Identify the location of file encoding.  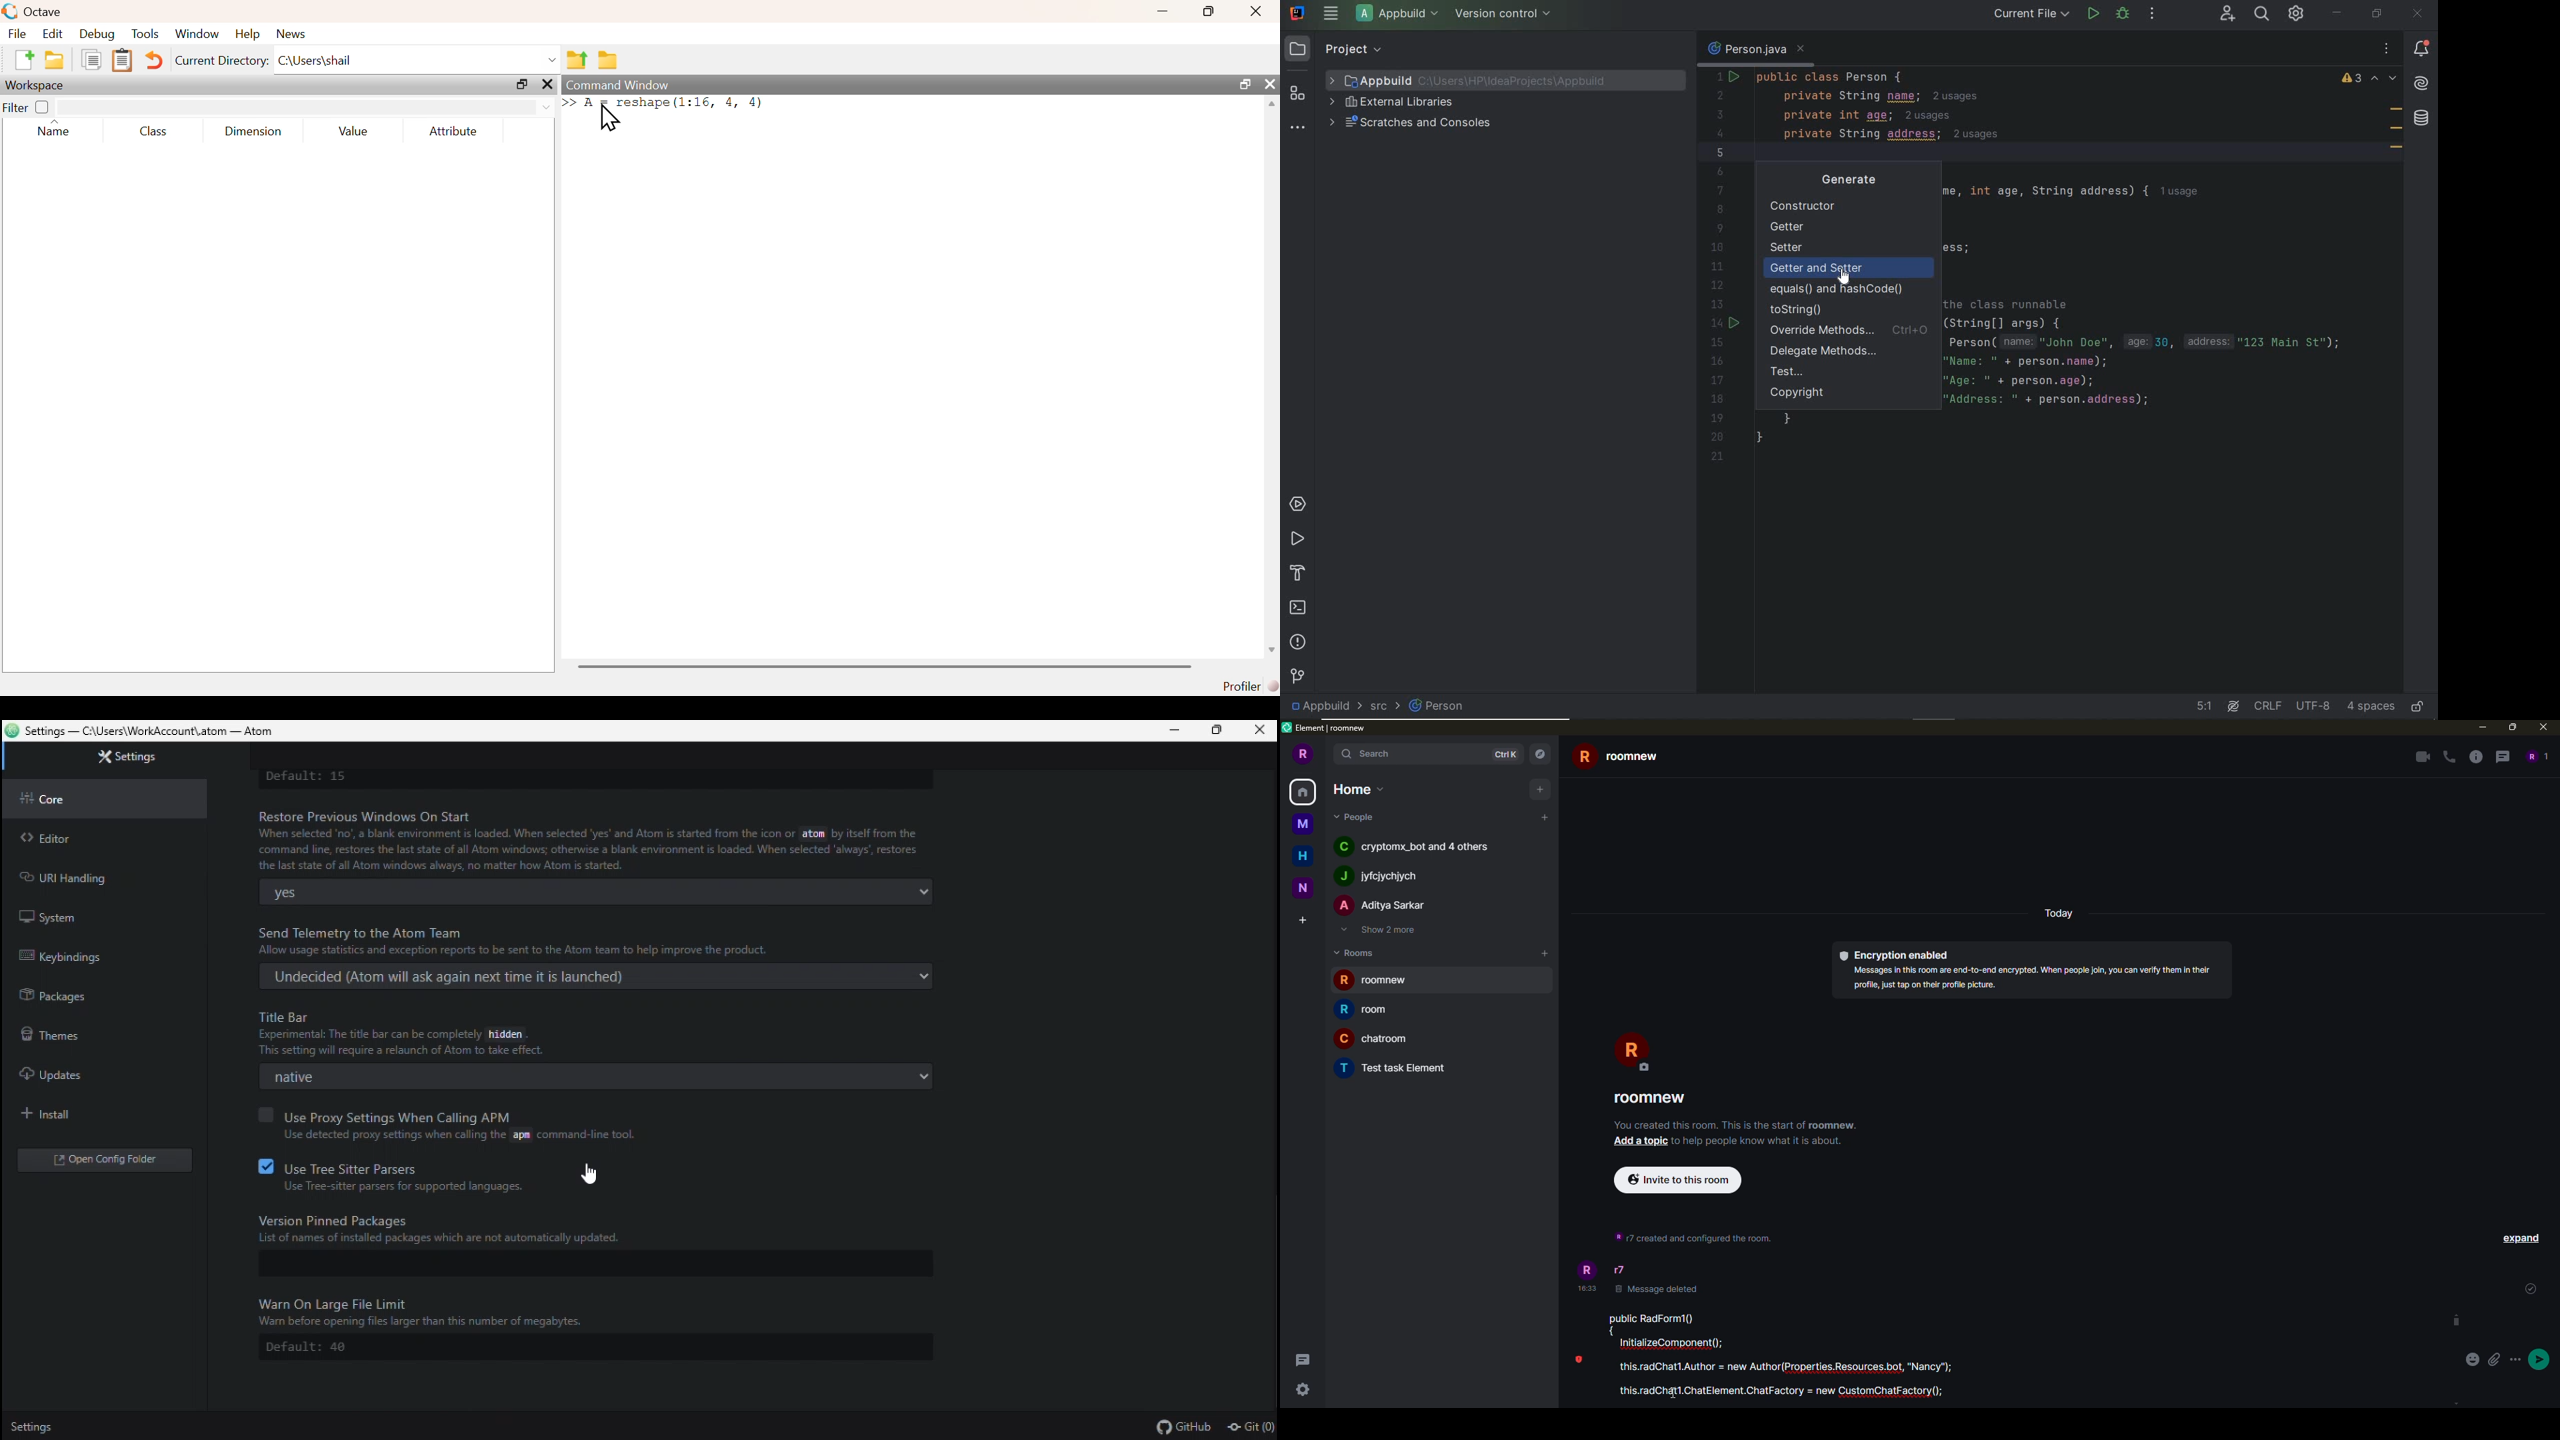
(2314, 706).